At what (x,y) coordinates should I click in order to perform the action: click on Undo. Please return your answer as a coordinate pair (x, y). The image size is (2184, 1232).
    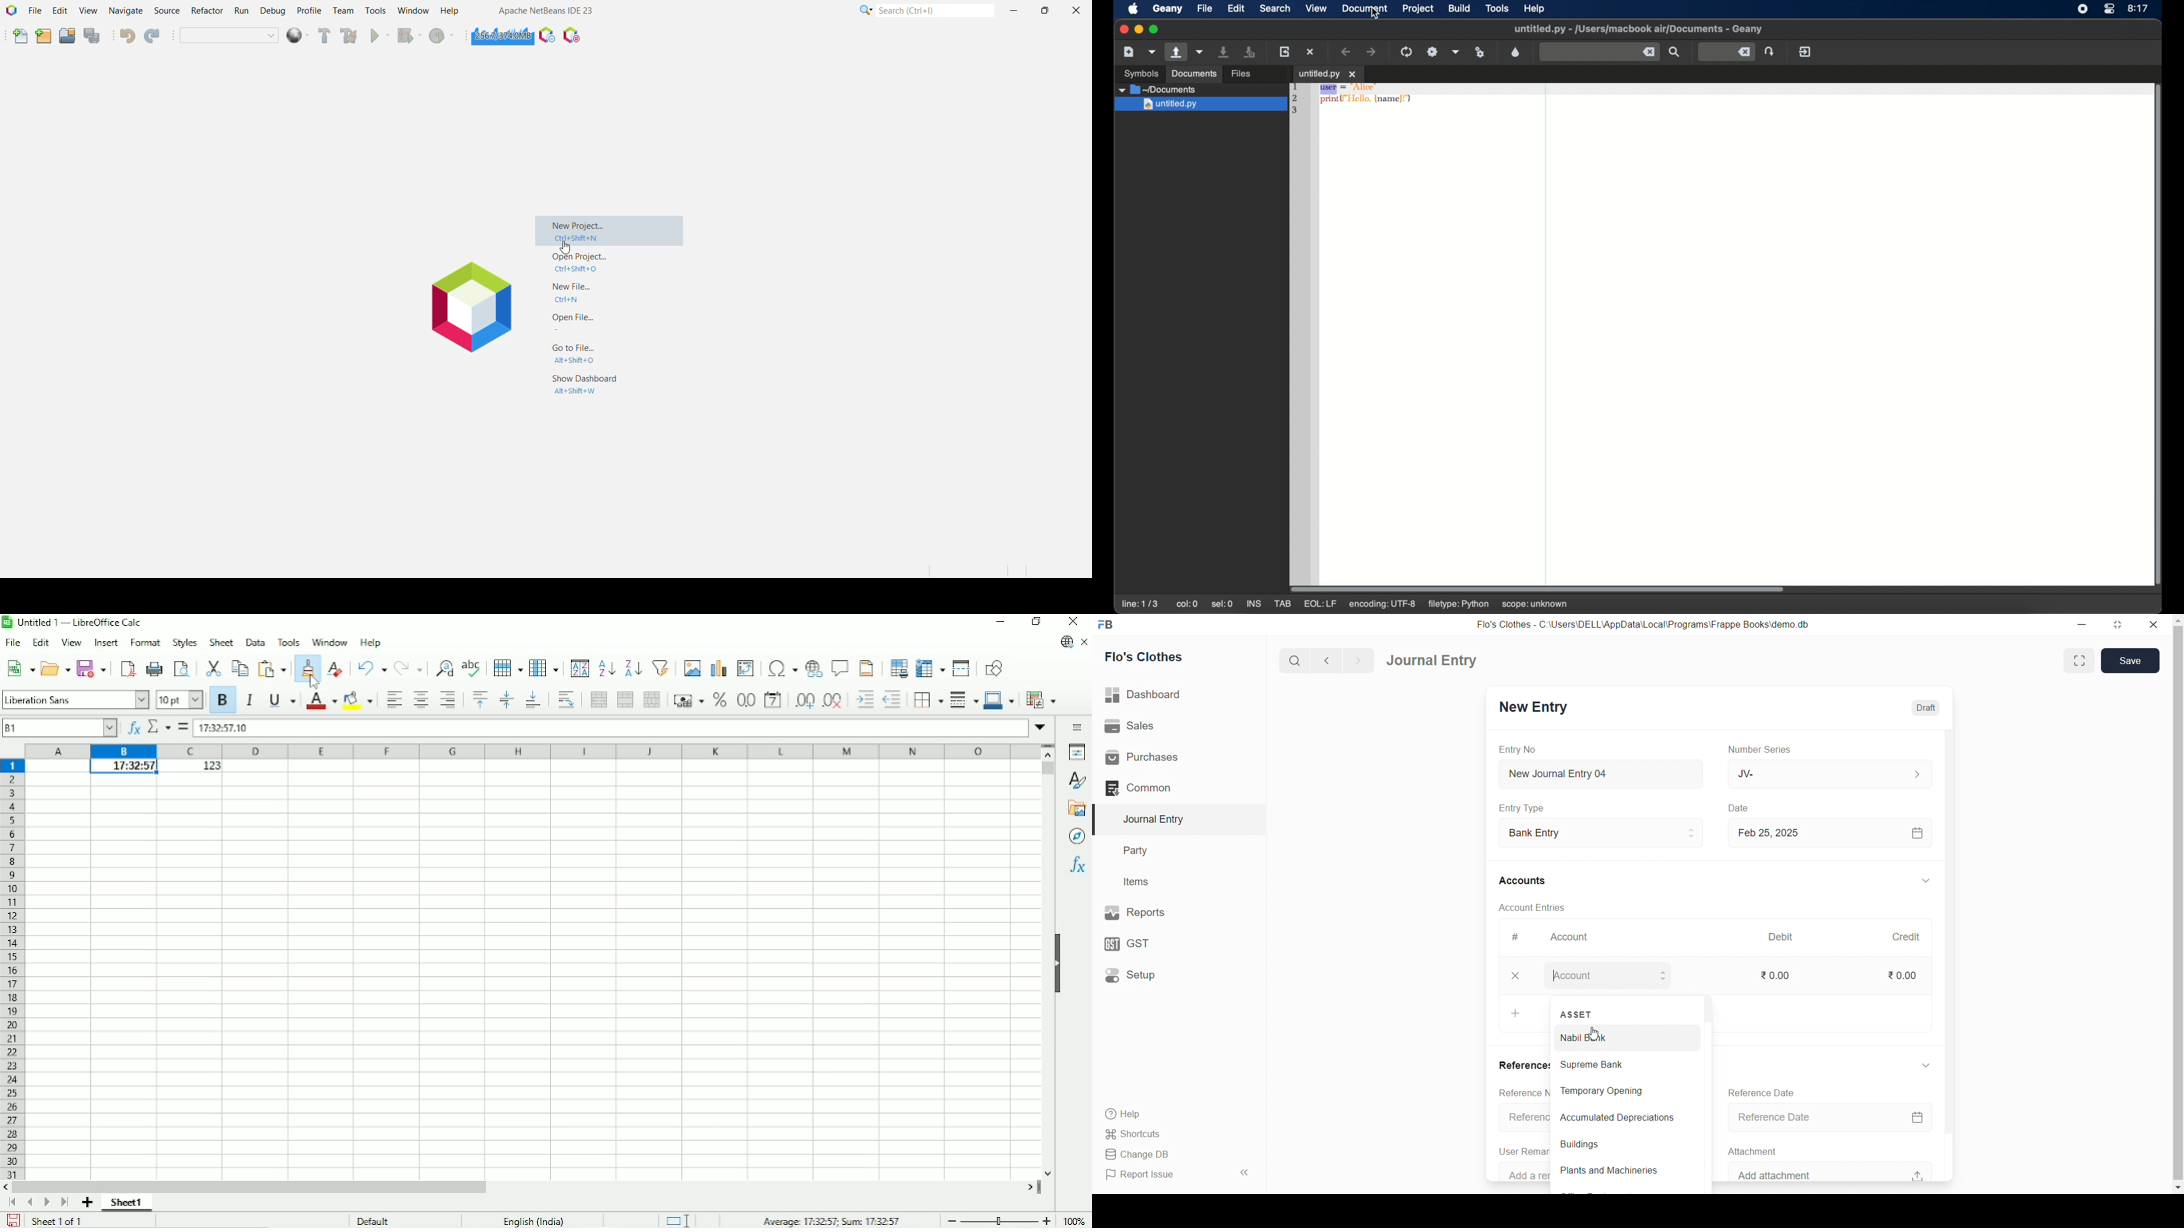
    Looking at the image, I should click on (371, 668).